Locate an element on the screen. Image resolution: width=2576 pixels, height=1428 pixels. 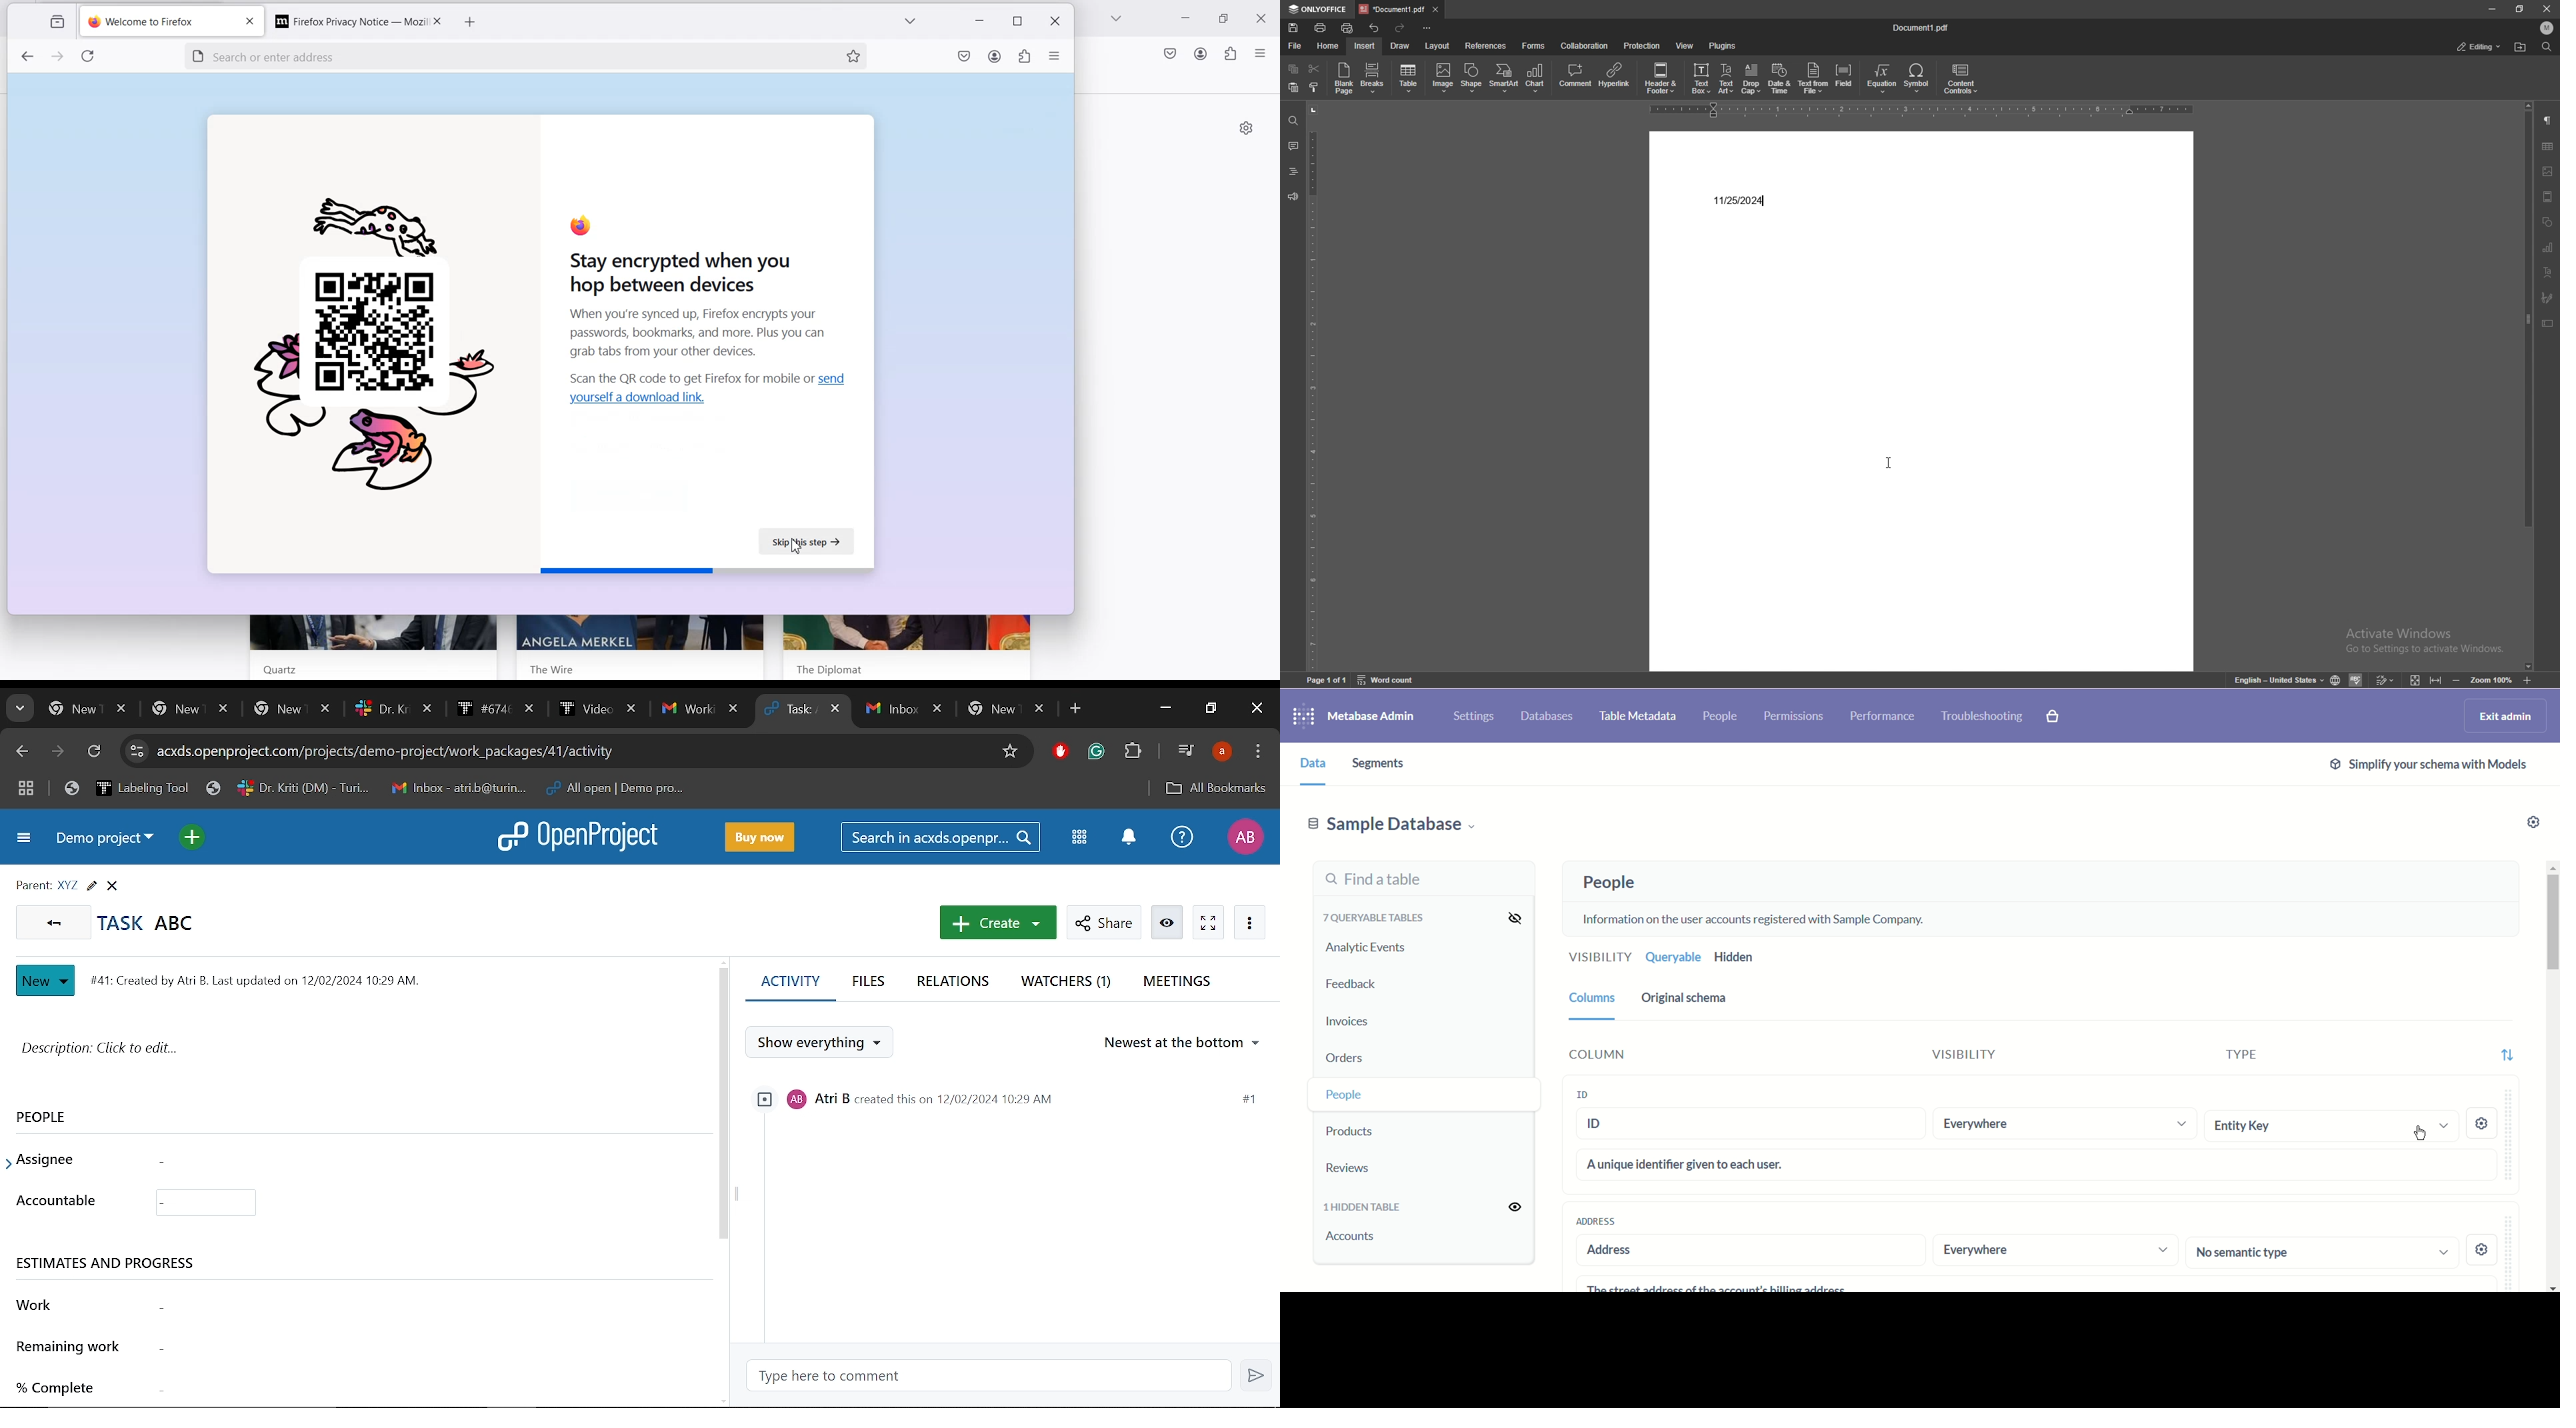
cut is located at coordinates (1313, 68).